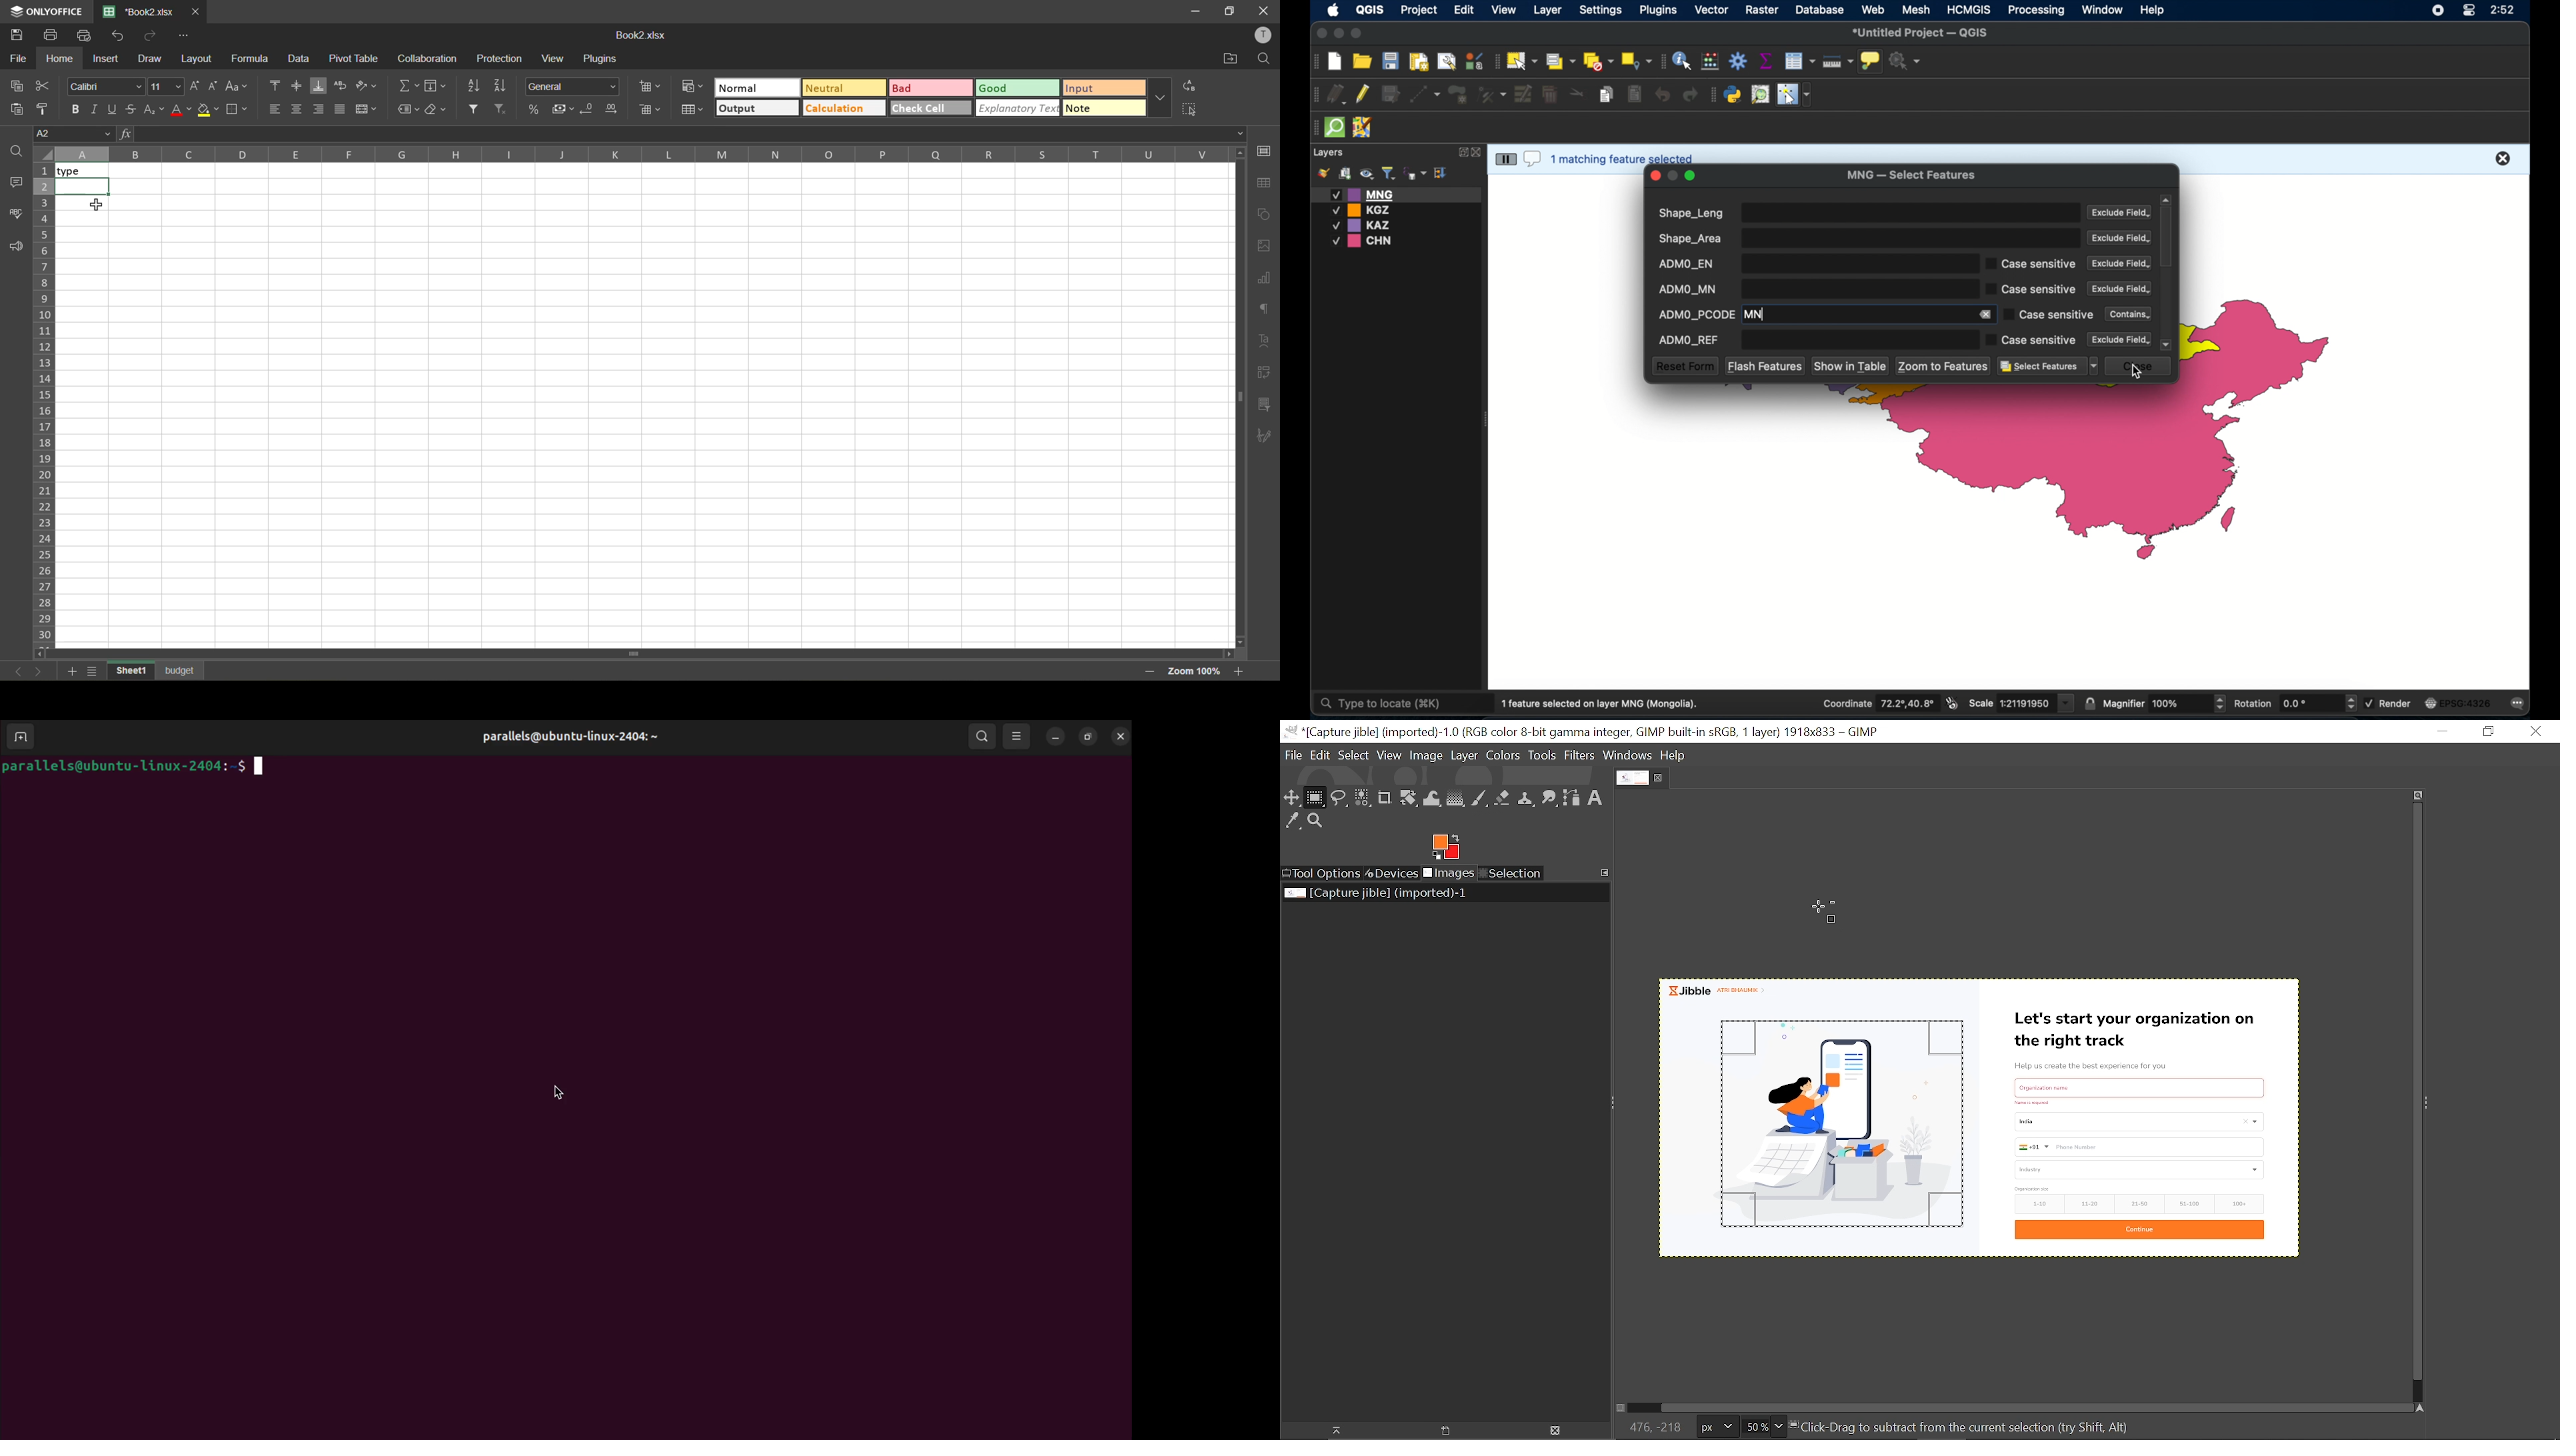  I want to click on pivot table, so click(353, 59).